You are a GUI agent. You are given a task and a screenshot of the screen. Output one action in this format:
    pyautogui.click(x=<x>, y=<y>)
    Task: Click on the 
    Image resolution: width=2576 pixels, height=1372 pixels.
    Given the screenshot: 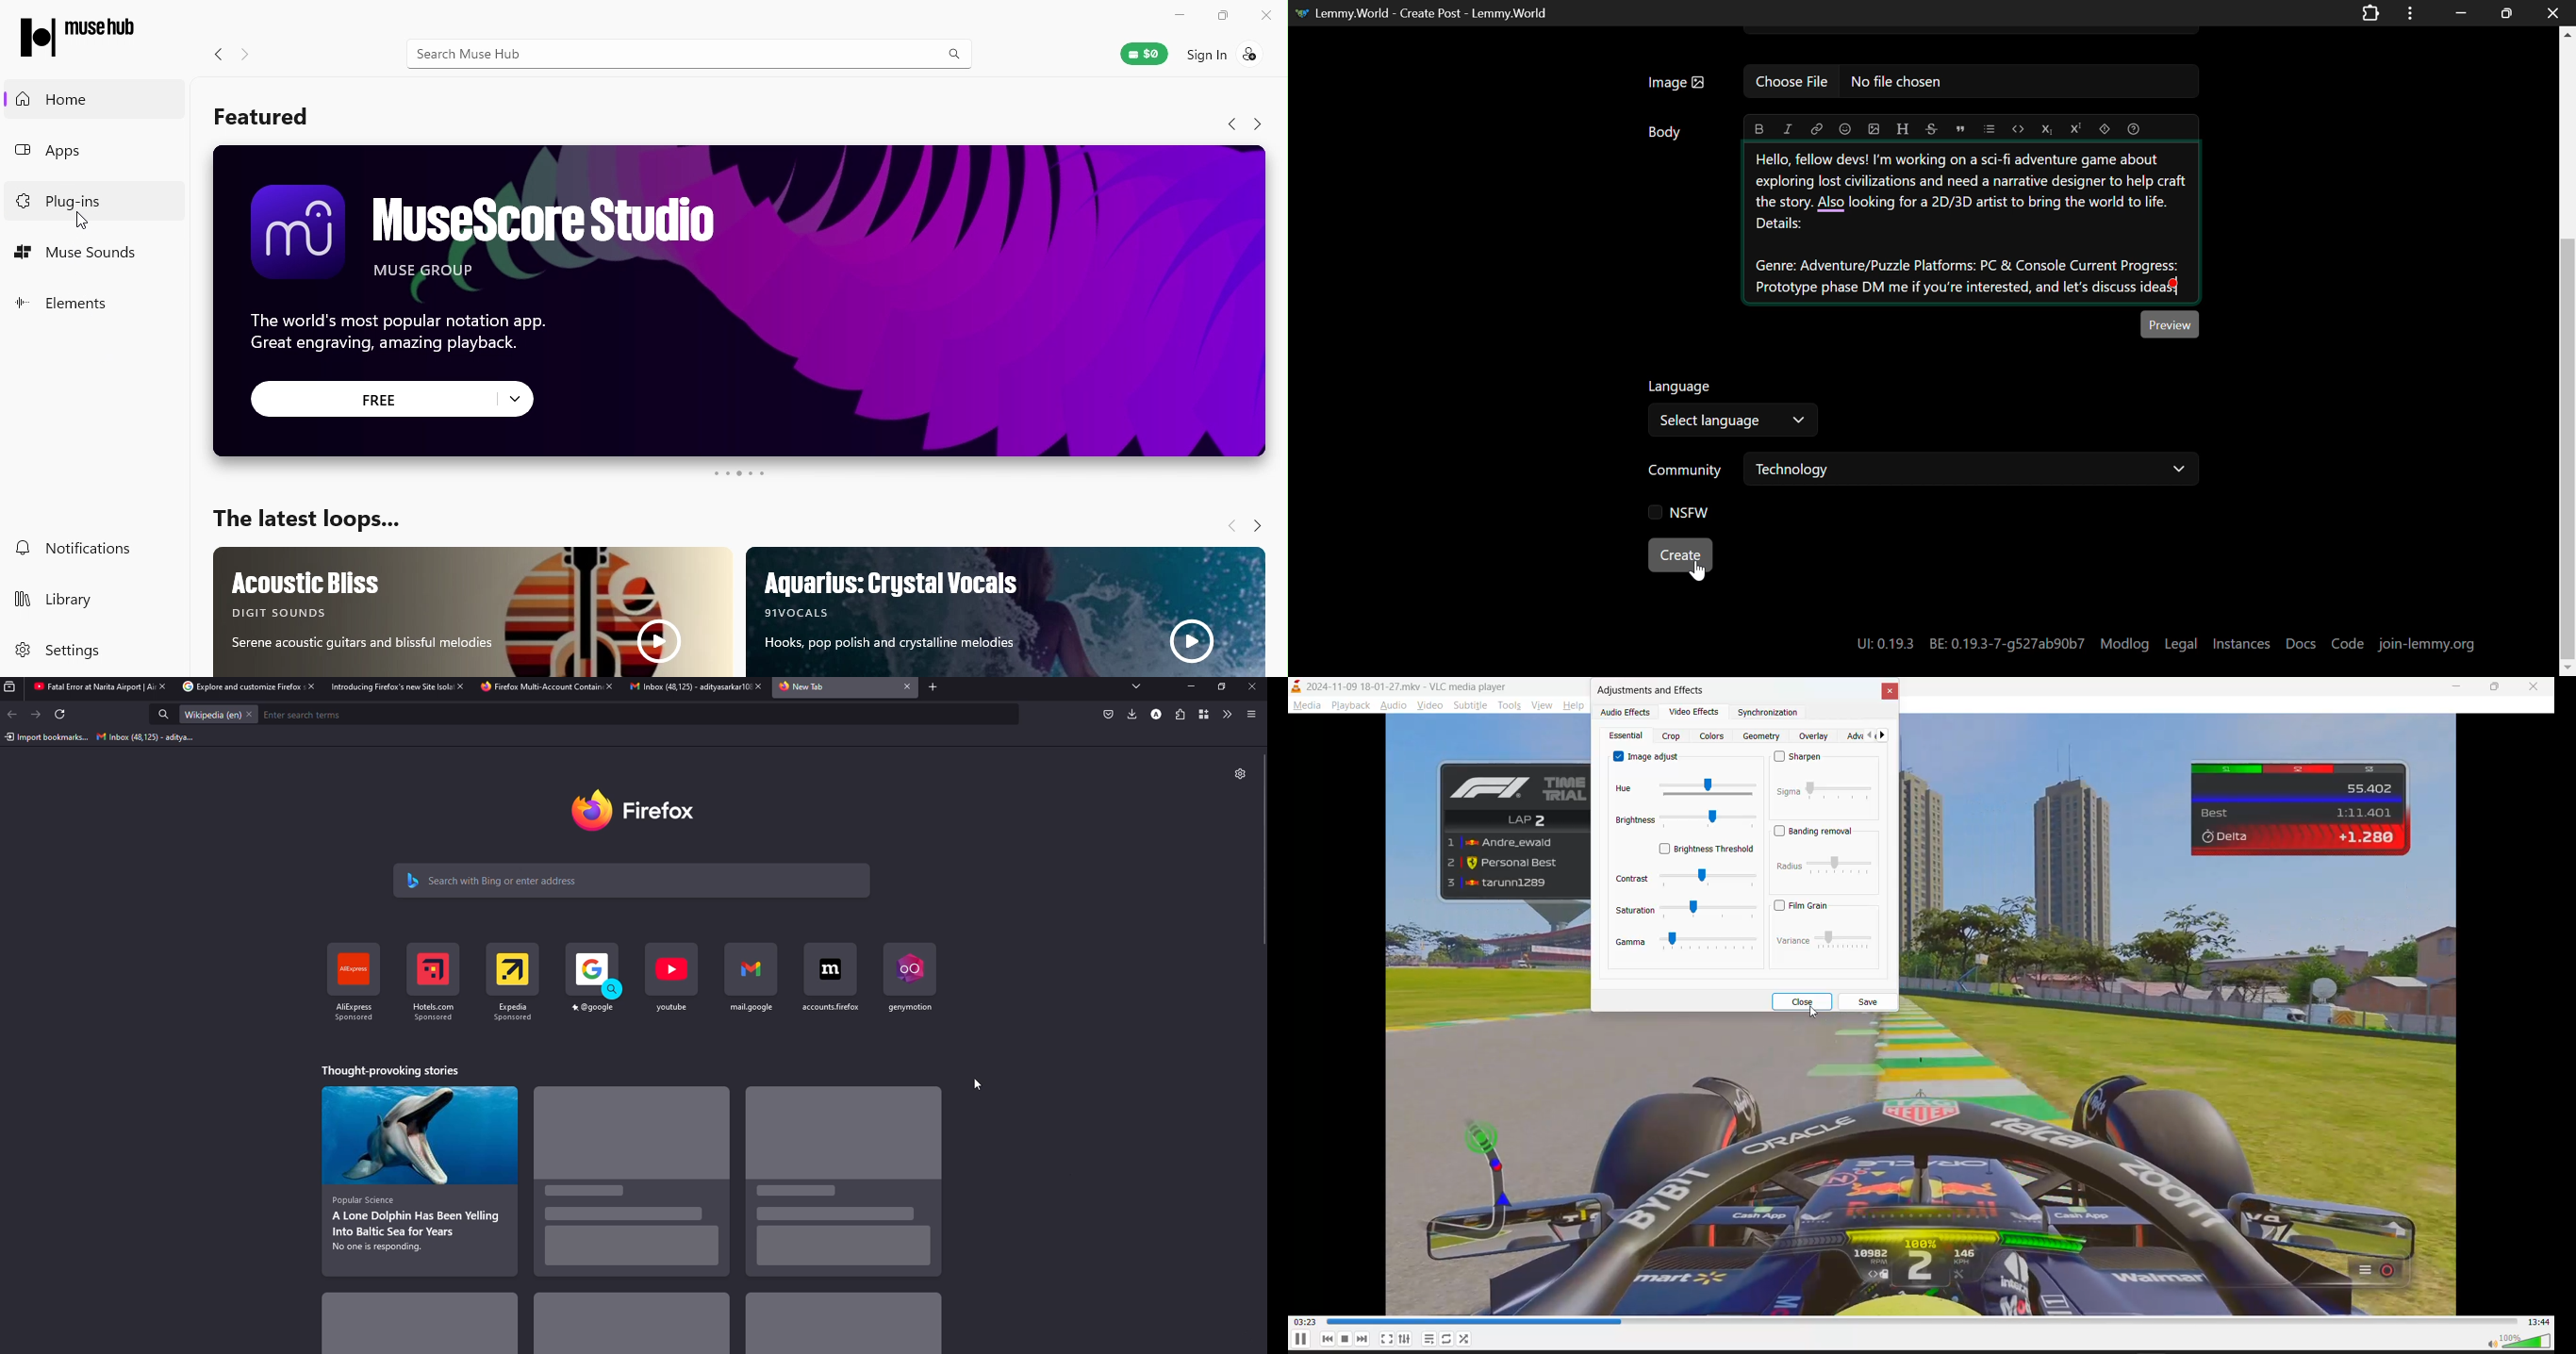 What is the action you would take?
    pyautogui.click(x=1790, y=866)
    